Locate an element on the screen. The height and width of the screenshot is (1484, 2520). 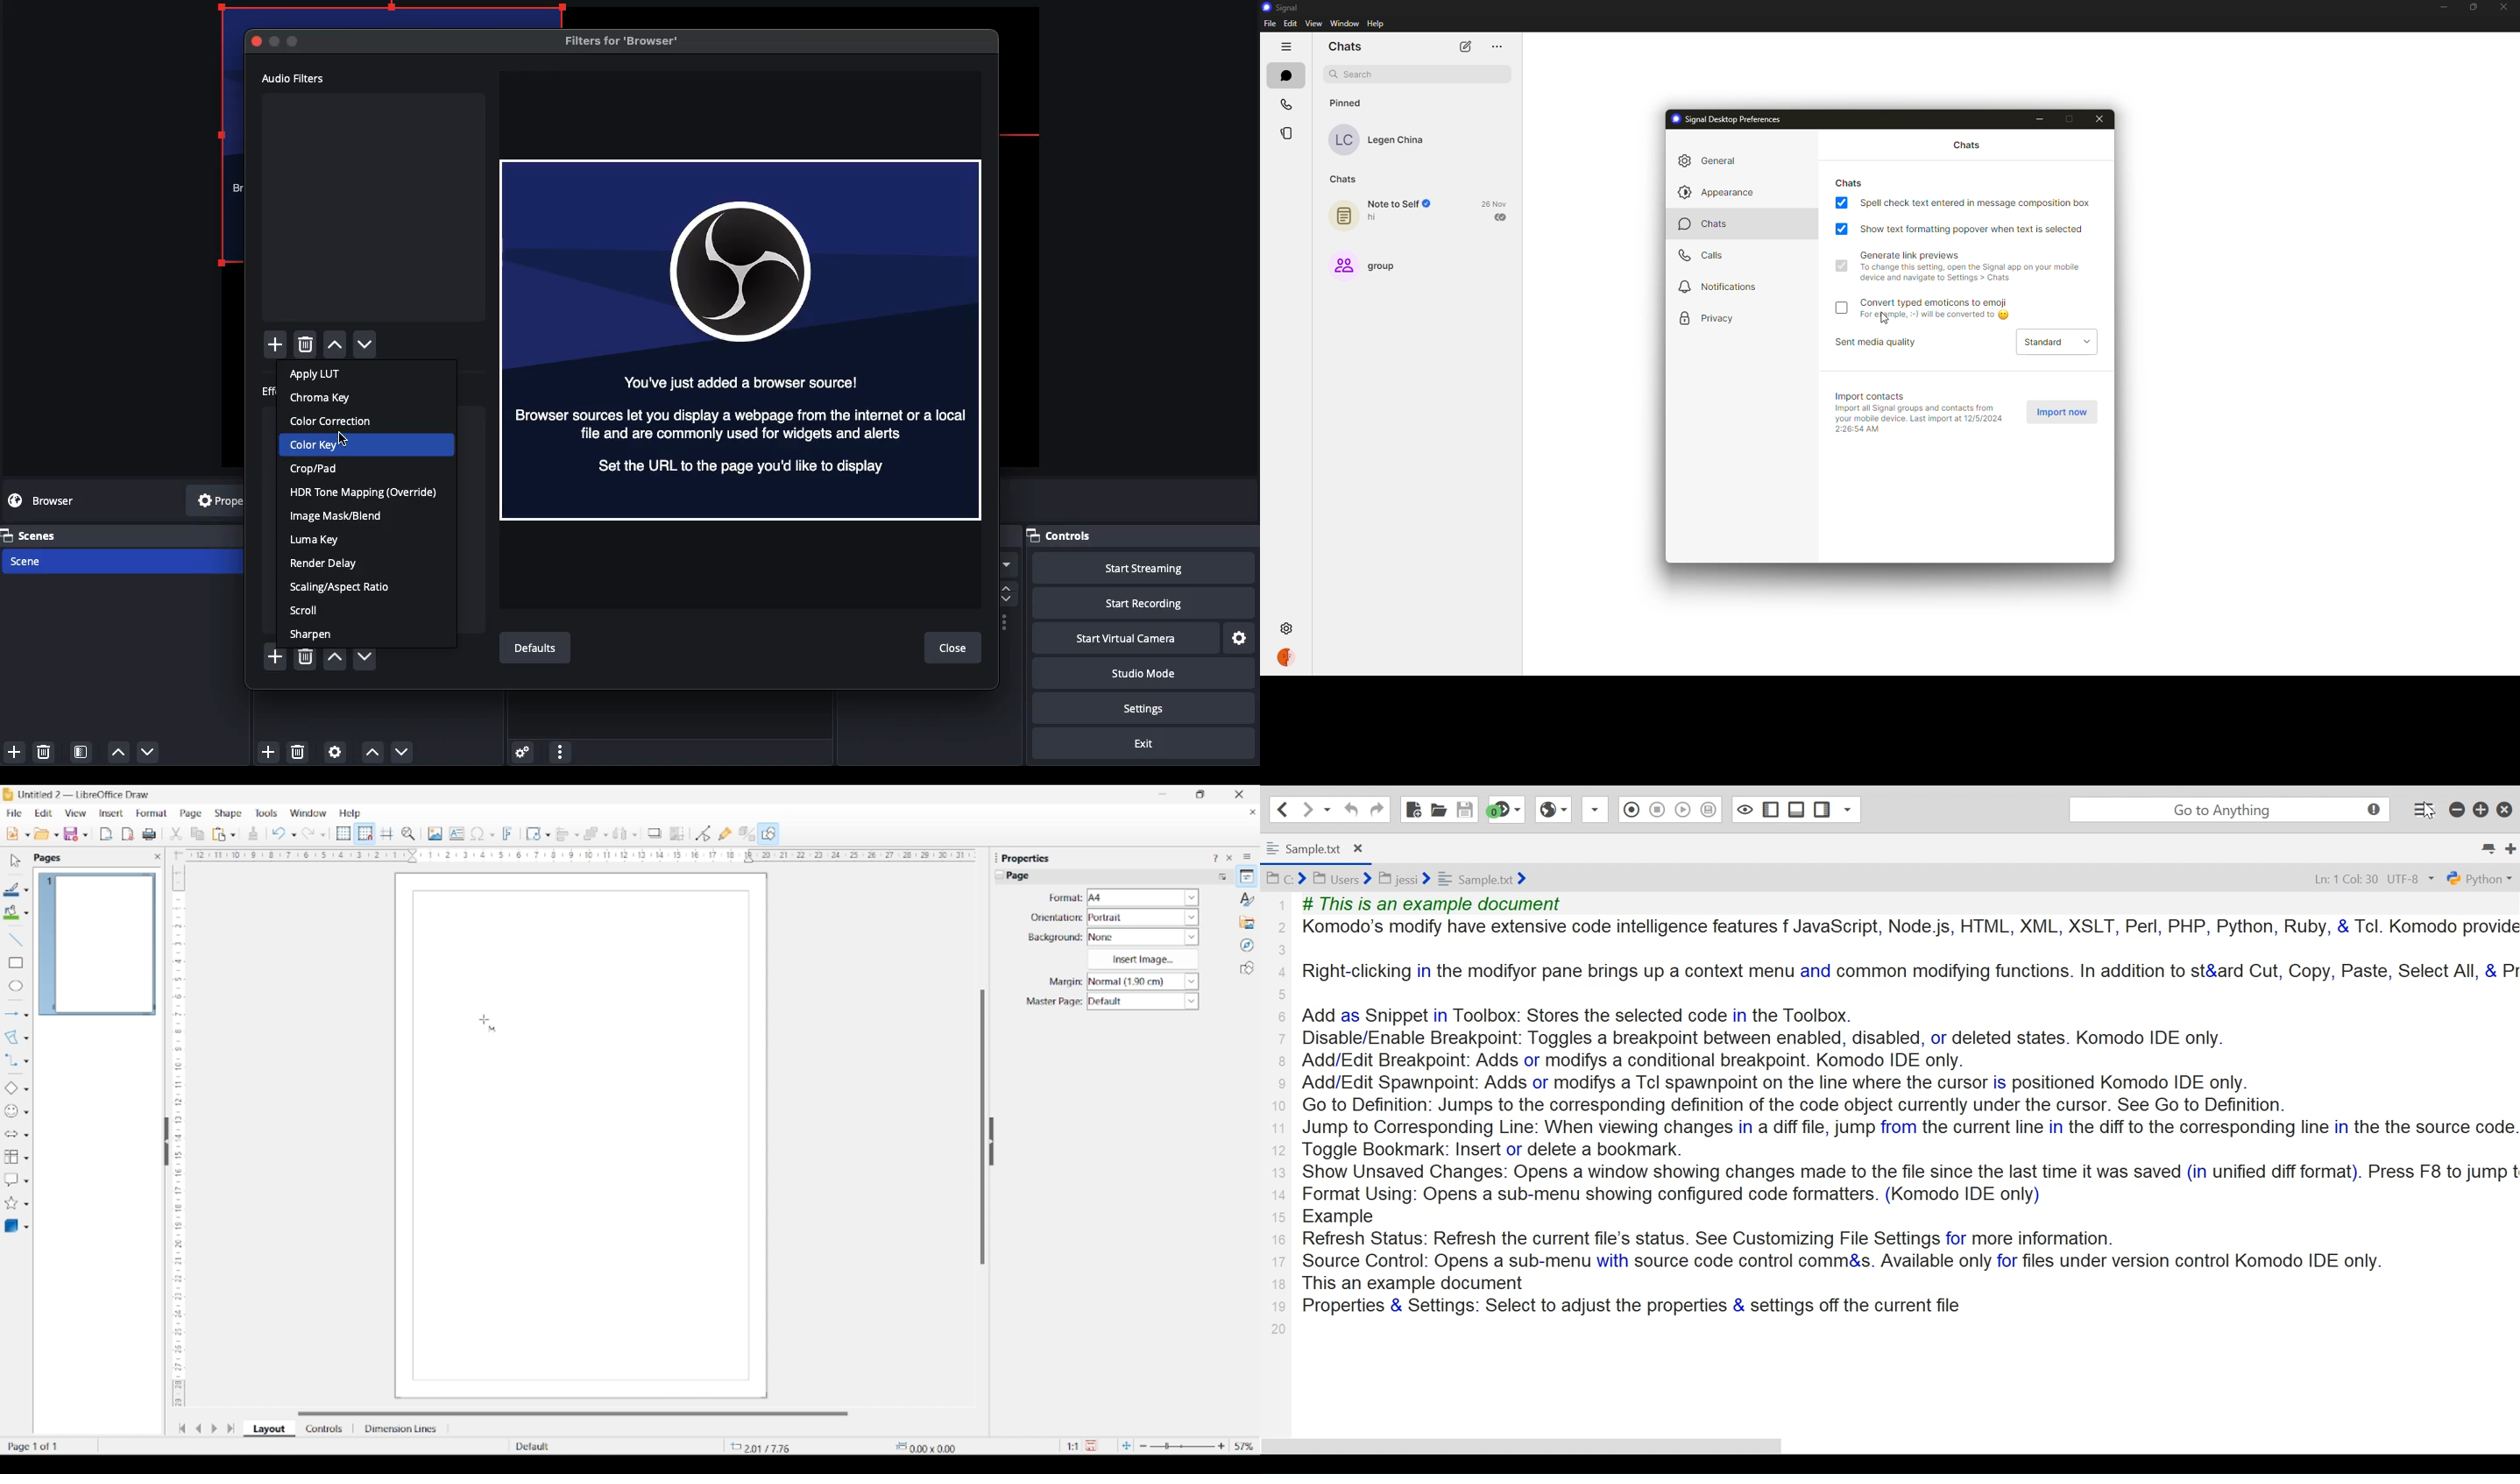
Start streaming is located at coordinates (1136, 568).